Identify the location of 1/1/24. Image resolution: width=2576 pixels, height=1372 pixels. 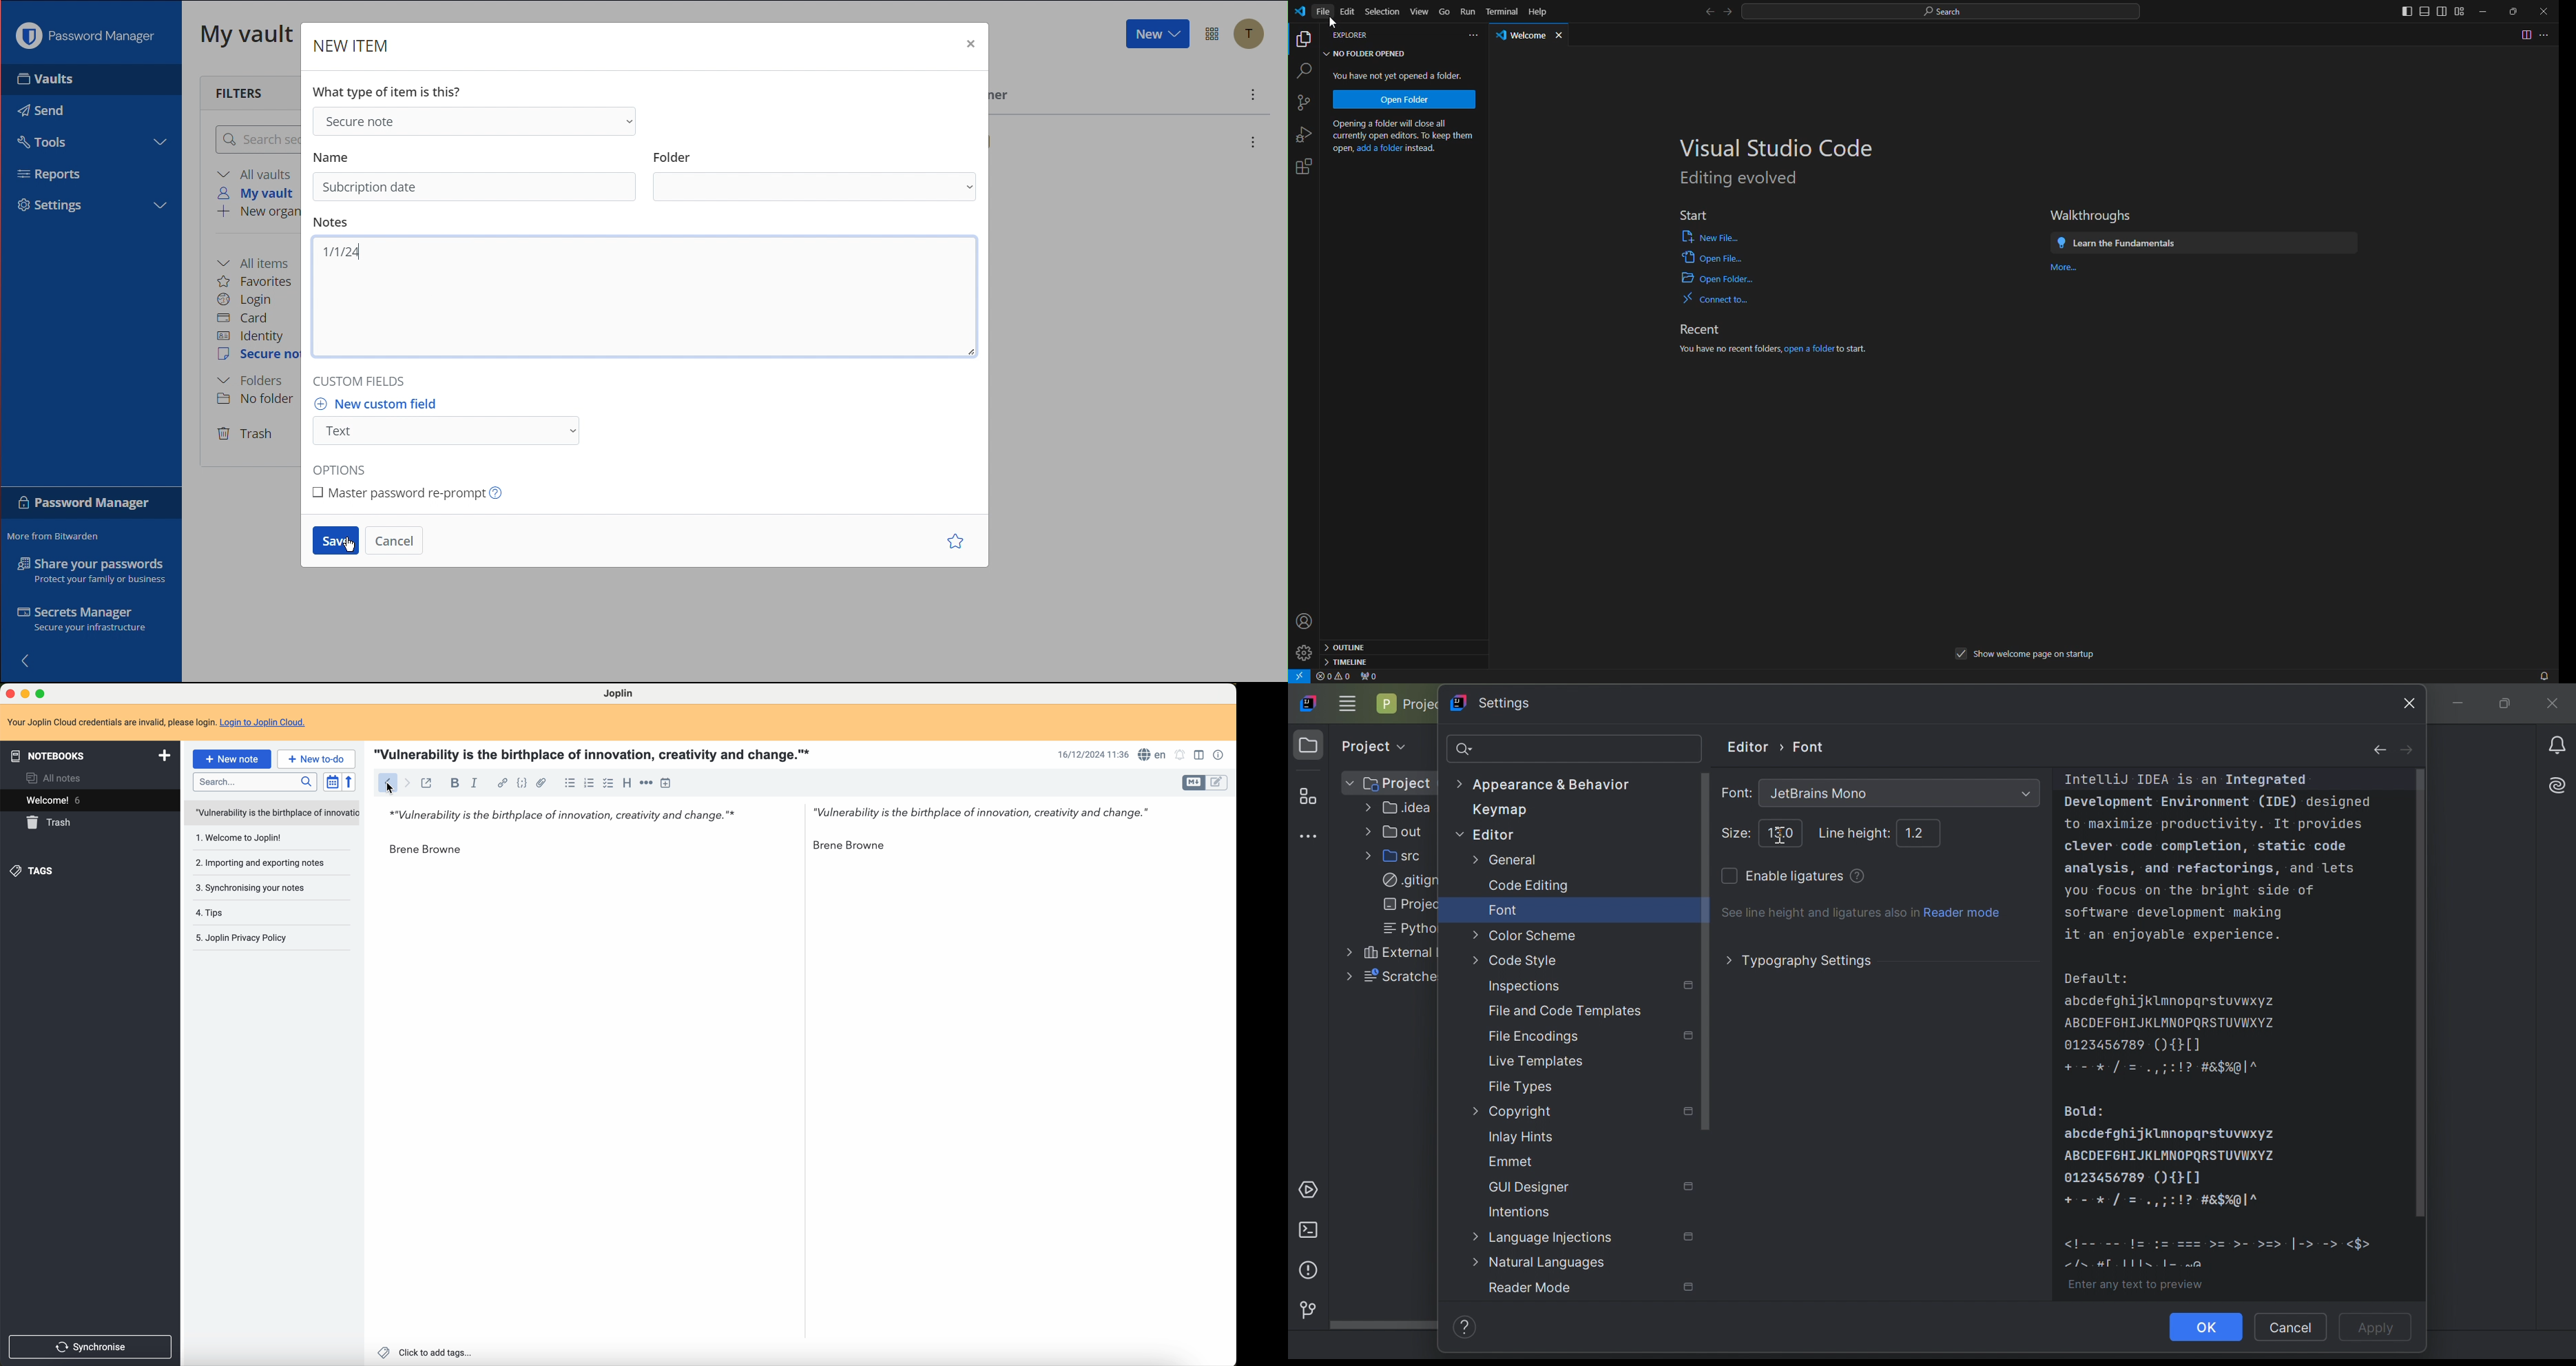
(340, 252).